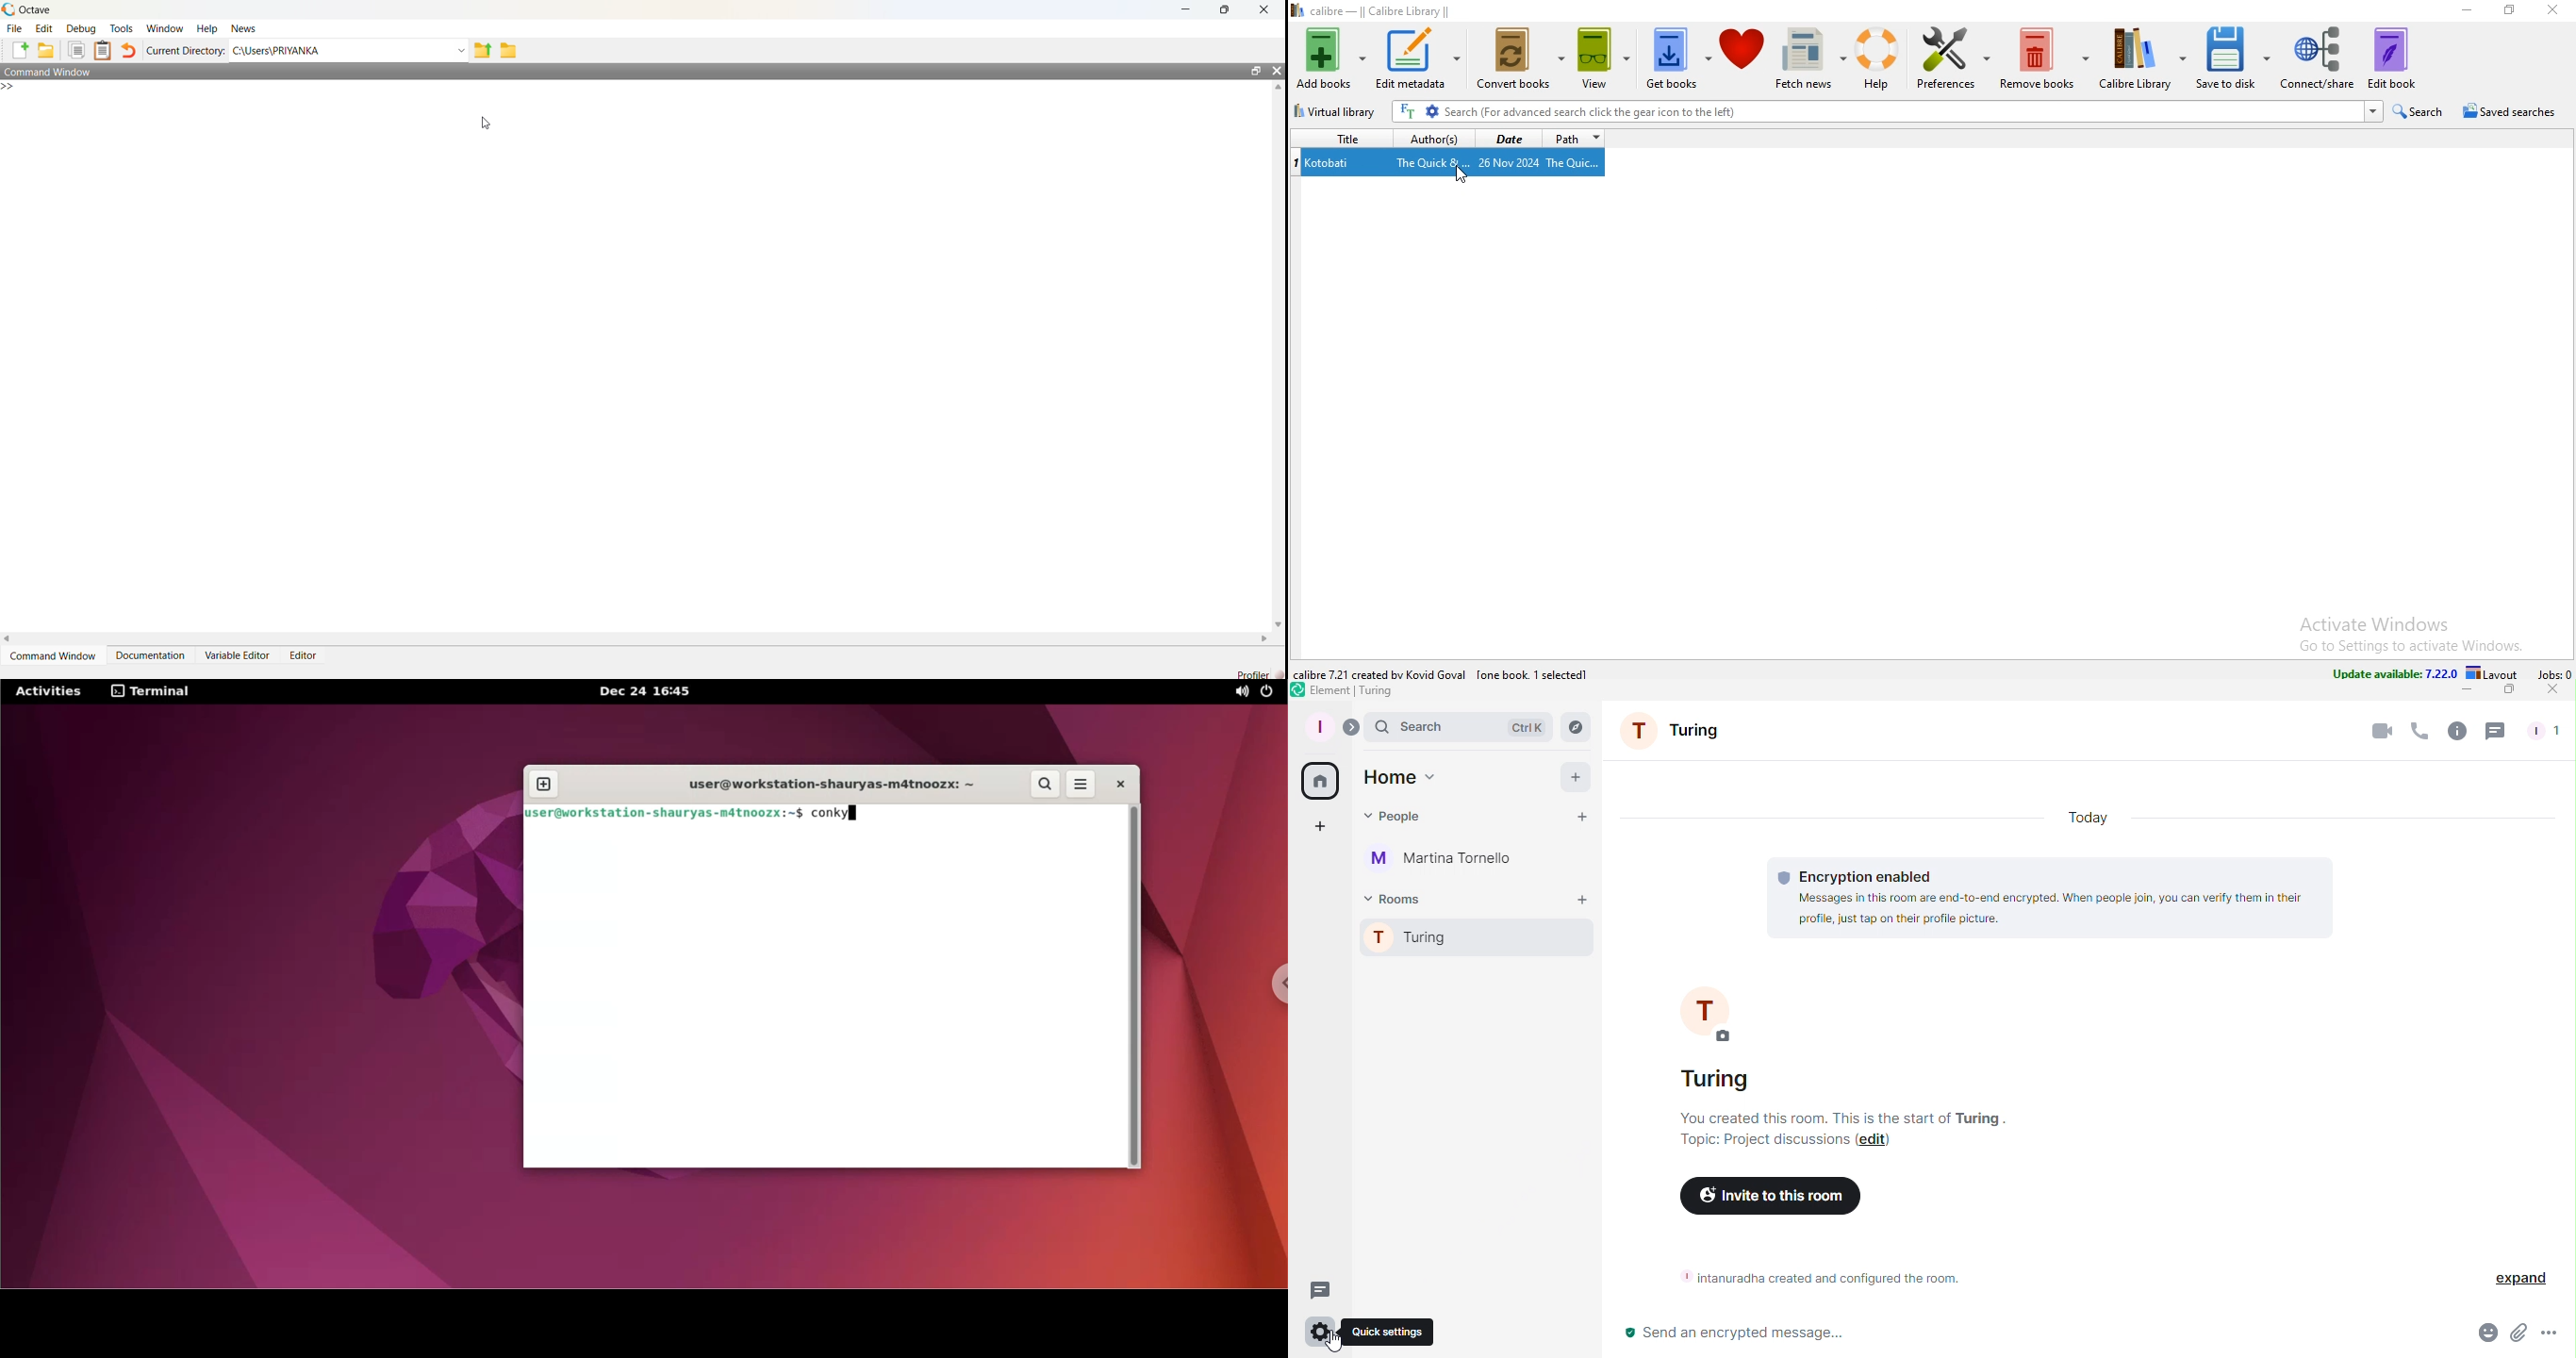  Describe the element at coordinates (1718, 1079) in the screenshot. I see `turing` at that location.